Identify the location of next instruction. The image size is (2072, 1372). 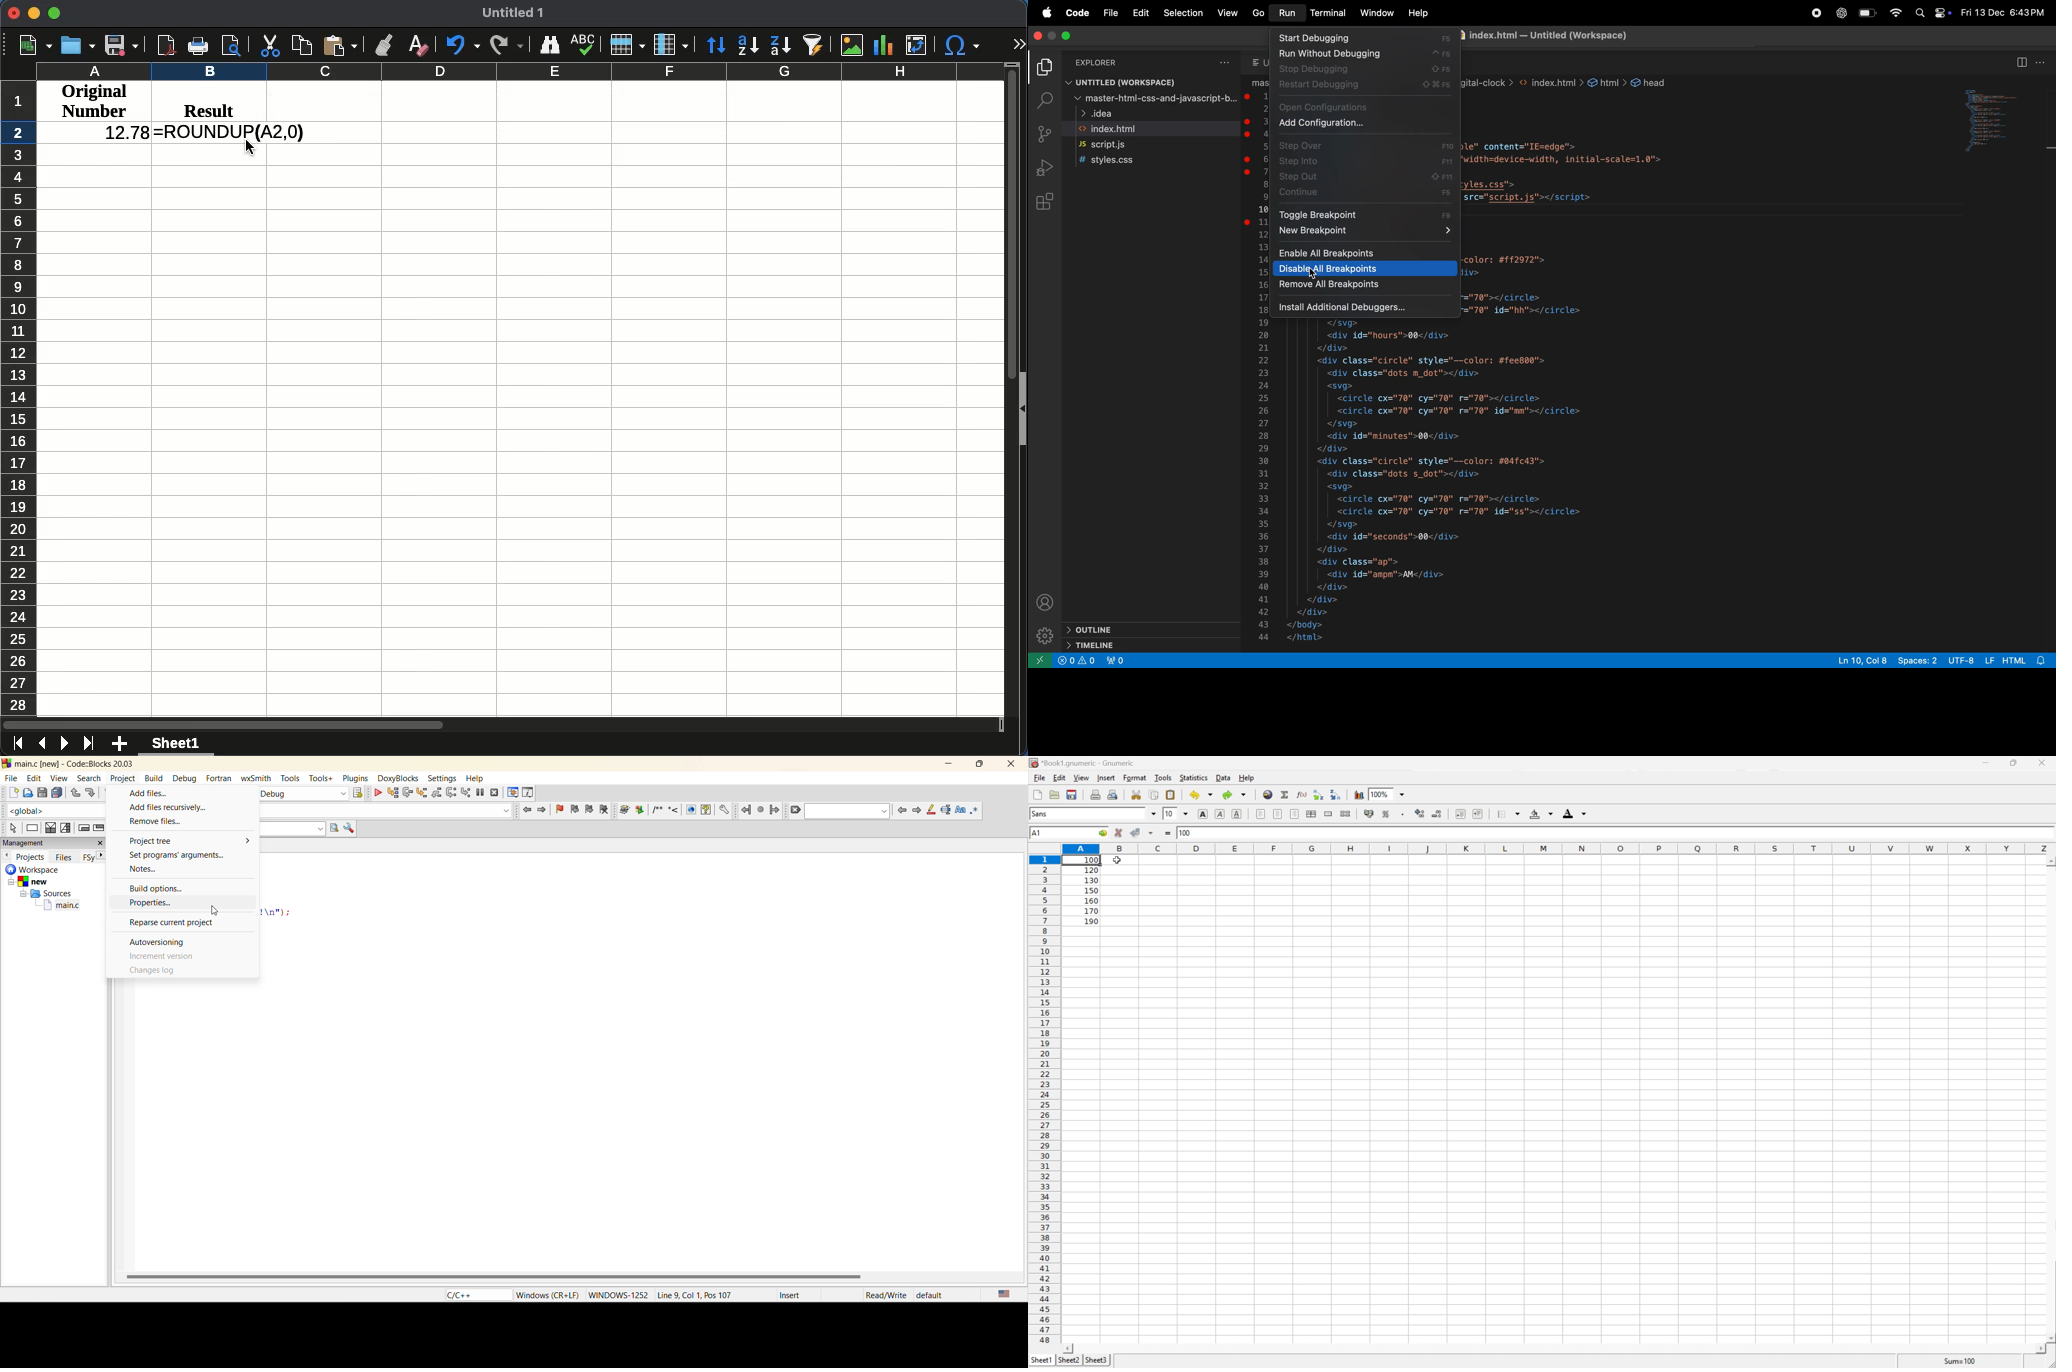
(451, 793).